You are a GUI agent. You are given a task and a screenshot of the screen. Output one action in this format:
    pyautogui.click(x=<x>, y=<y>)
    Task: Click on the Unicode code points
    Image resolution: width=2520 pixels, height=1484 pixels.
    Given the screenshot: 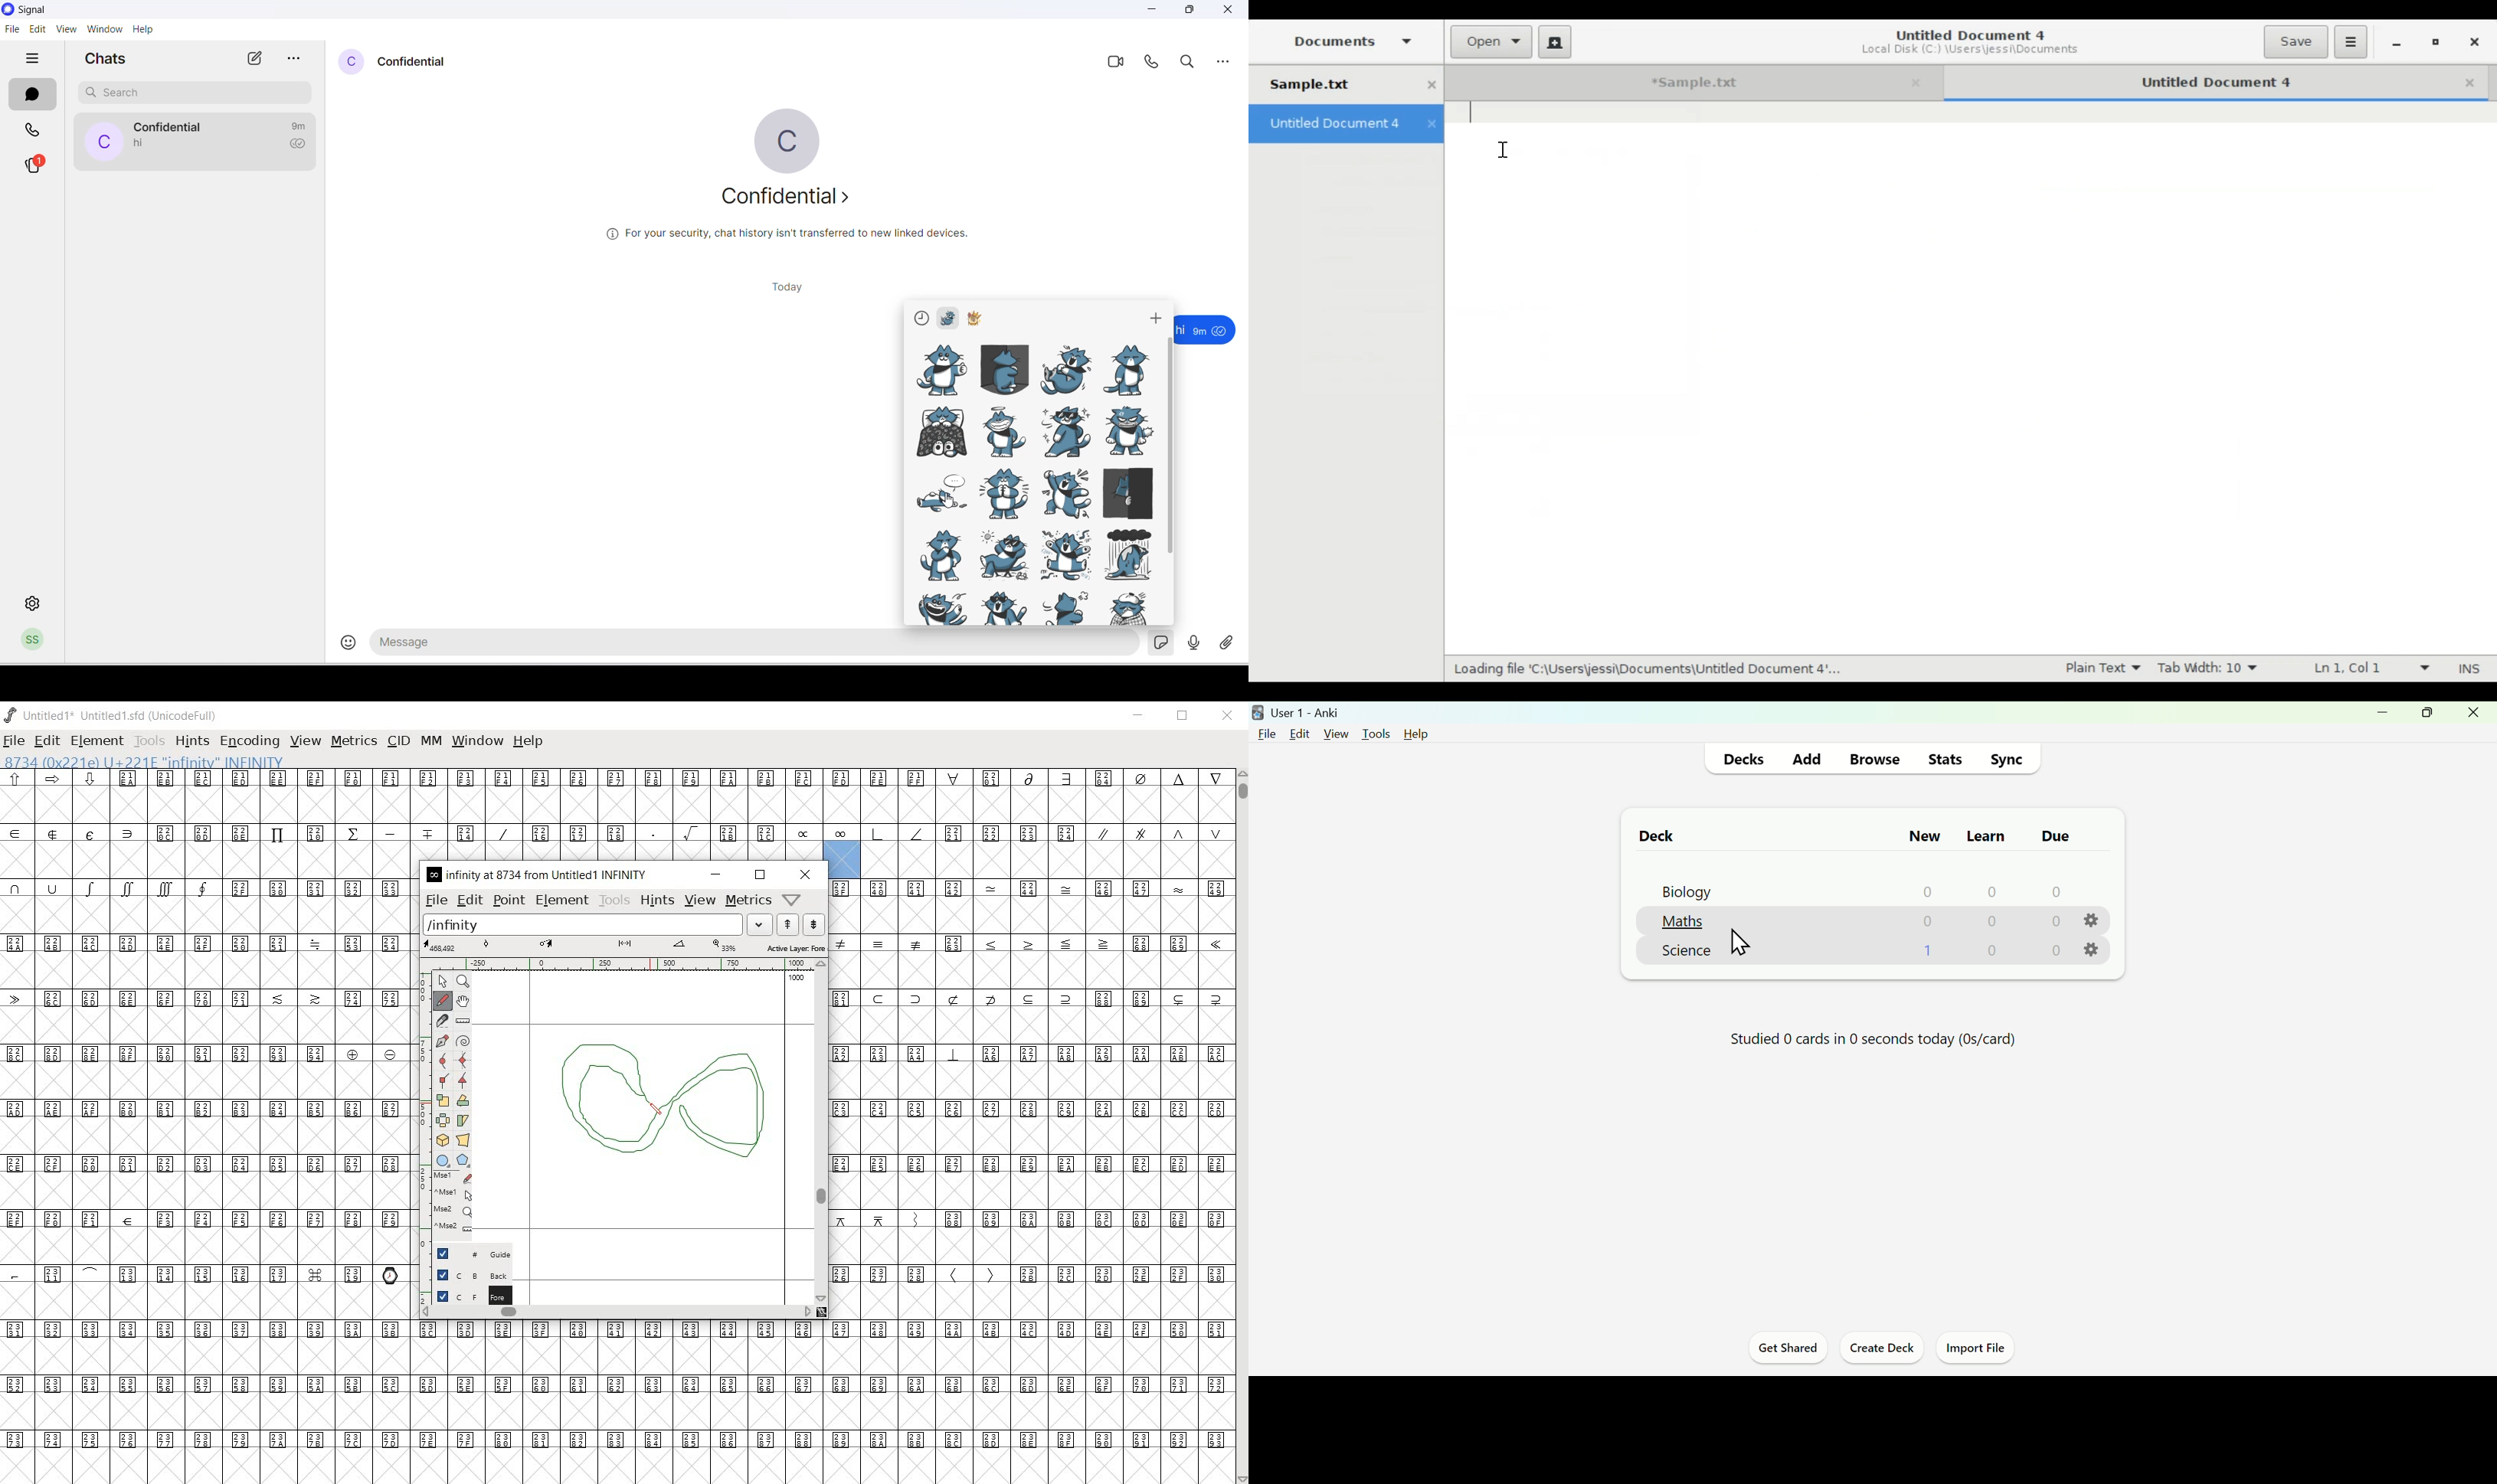 What is the action you would take?
    pyautogui.click(x=957, y=943)
    